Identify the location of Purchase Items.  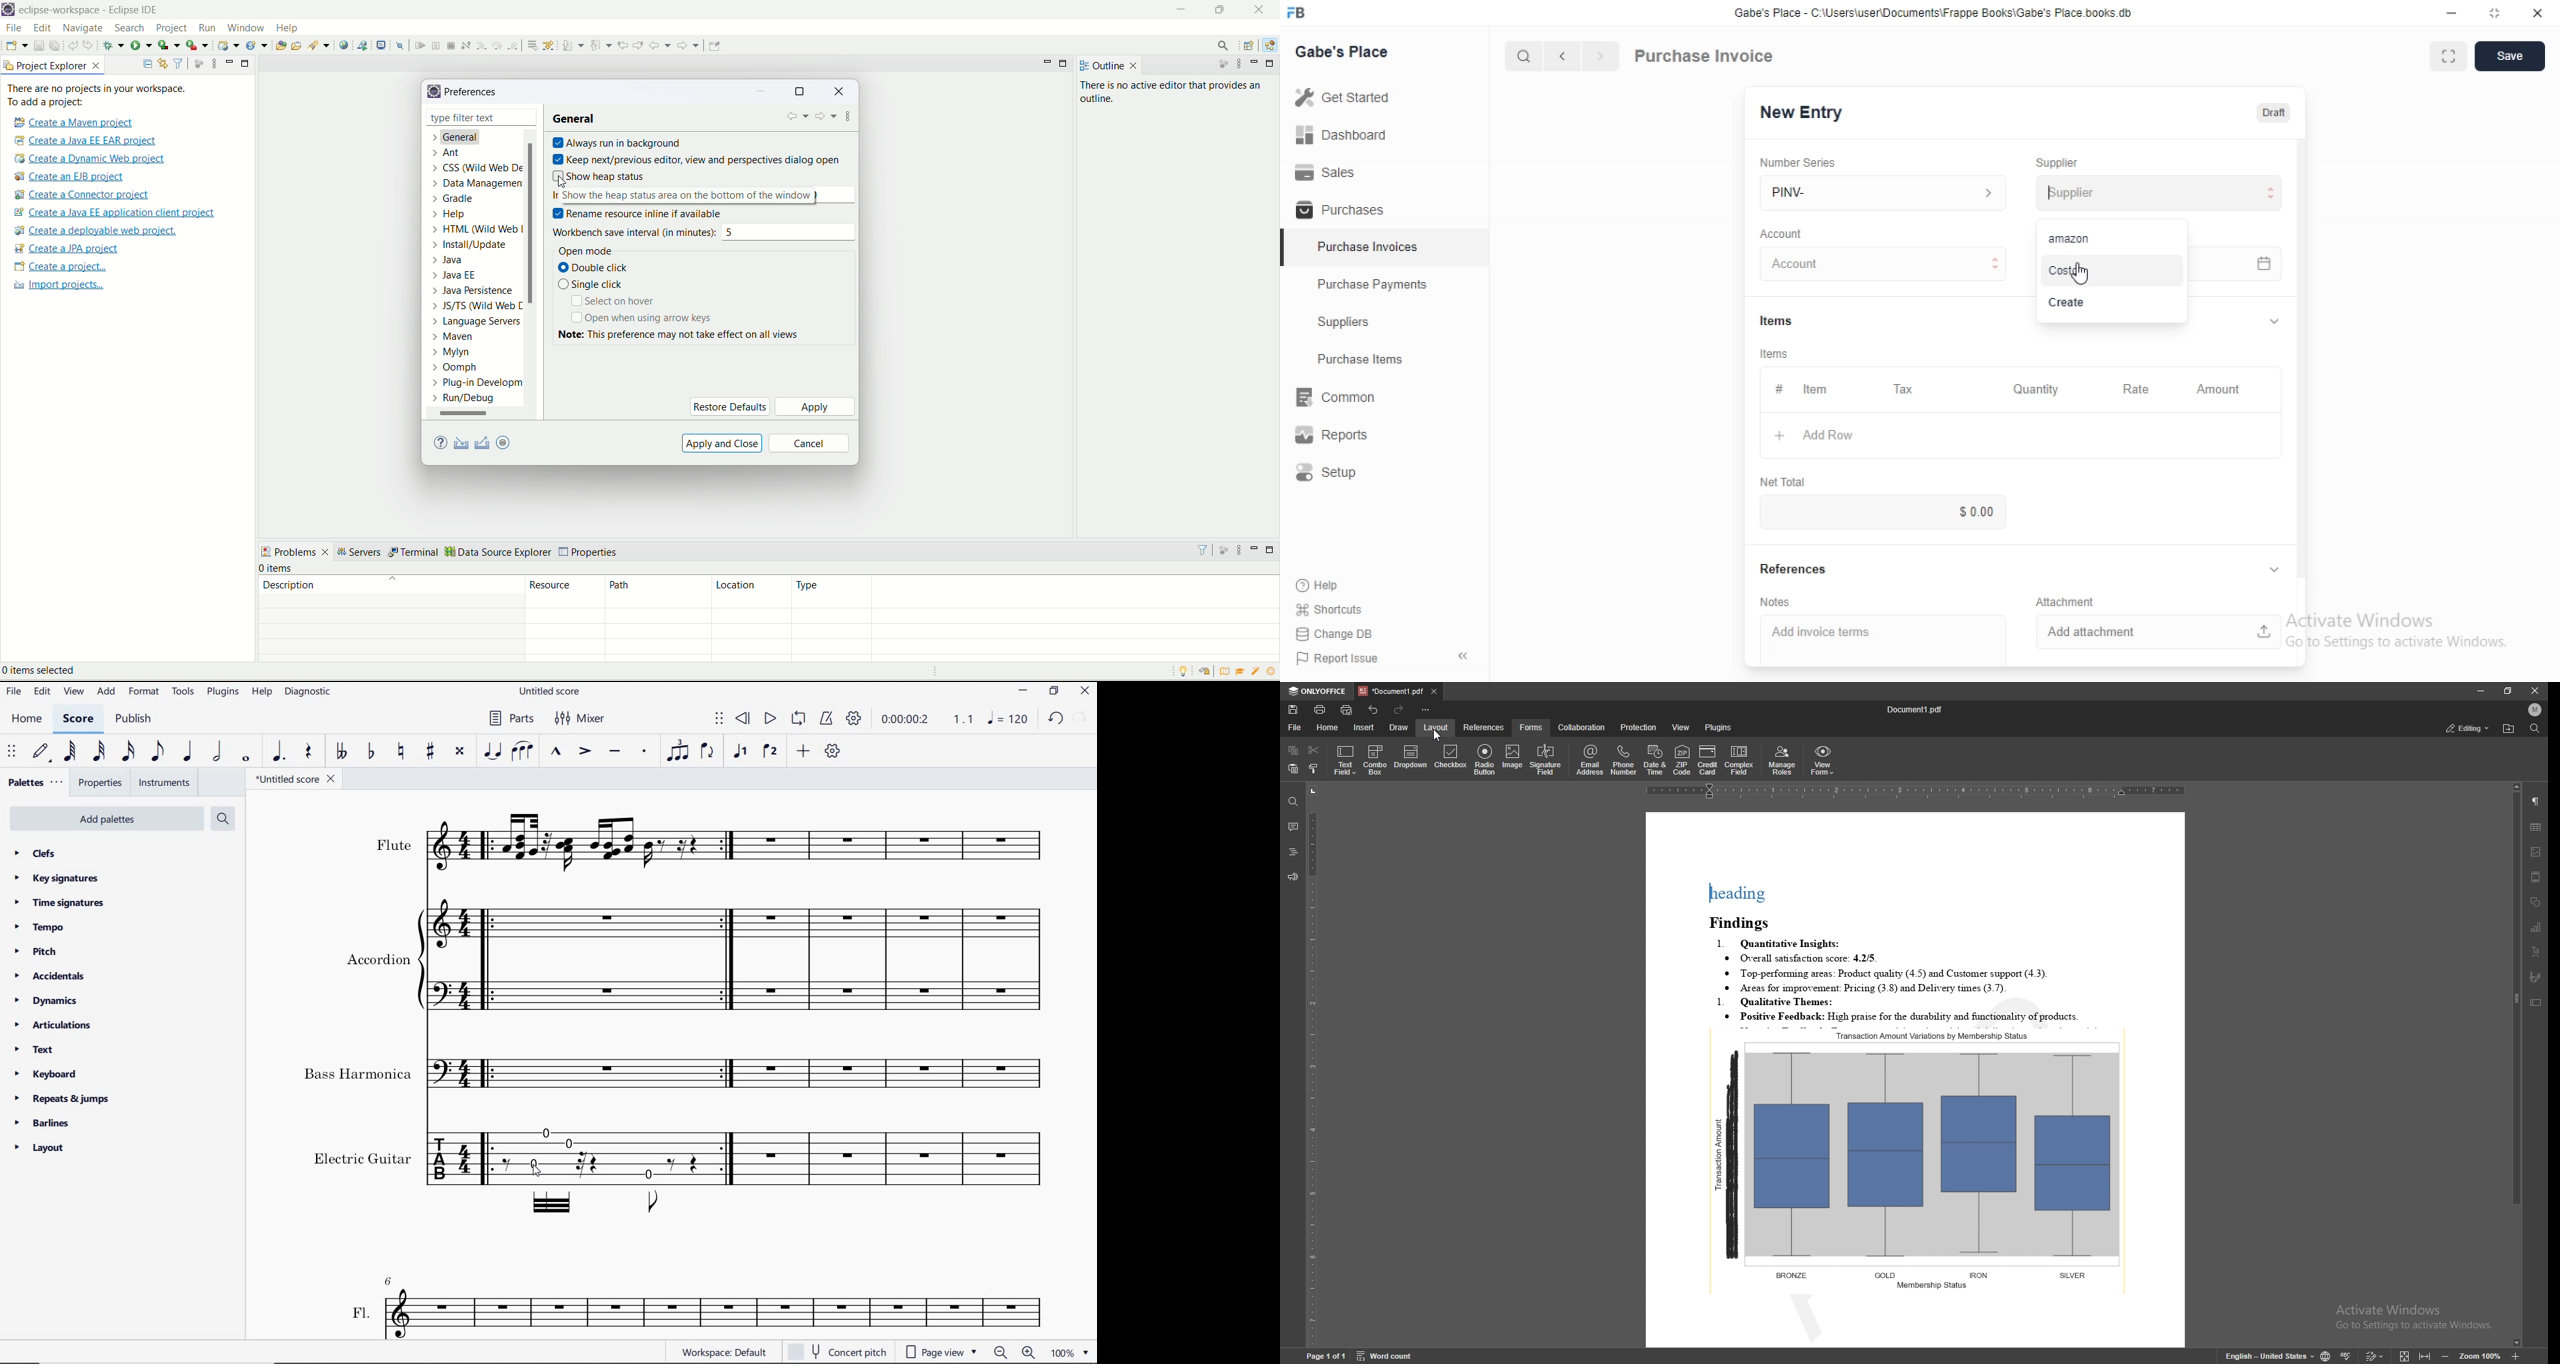
(1385, 359).